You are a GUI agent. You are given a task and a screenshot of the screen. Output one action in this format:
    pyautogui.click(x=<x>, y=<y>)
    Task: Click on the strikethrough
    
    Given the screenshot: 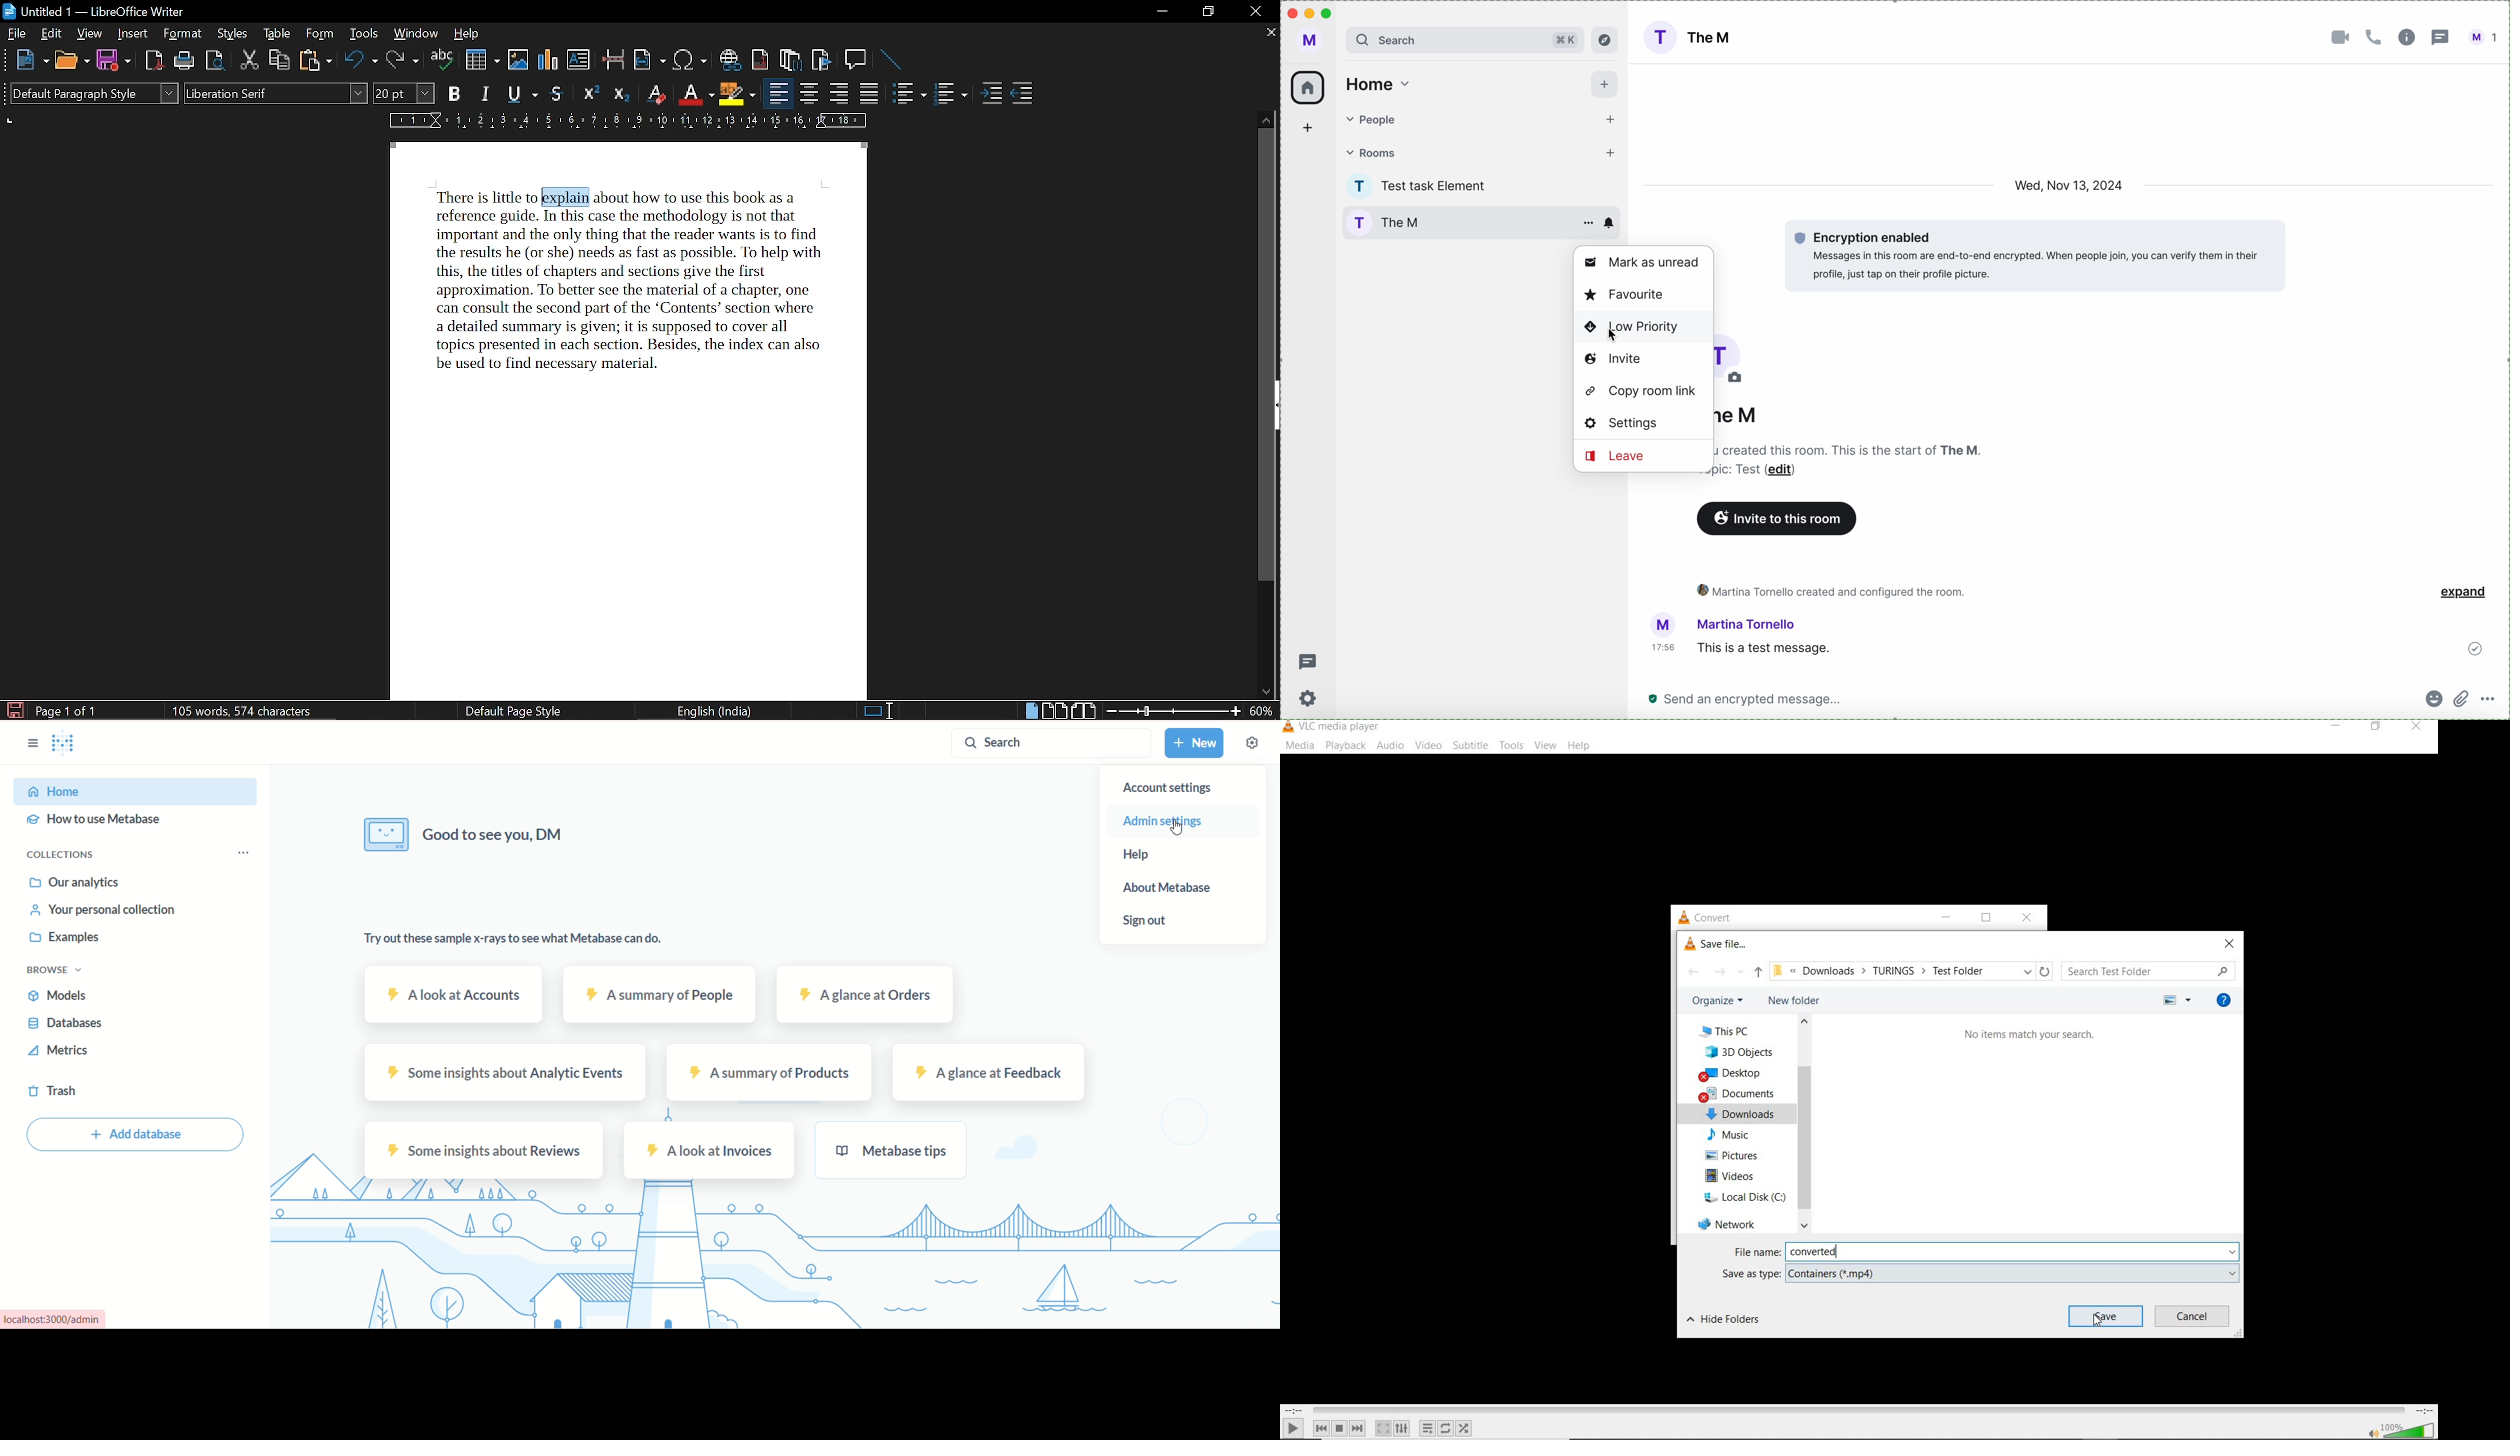 What is the action you would take?
    pyautogui.click(x=558, y=95)
    